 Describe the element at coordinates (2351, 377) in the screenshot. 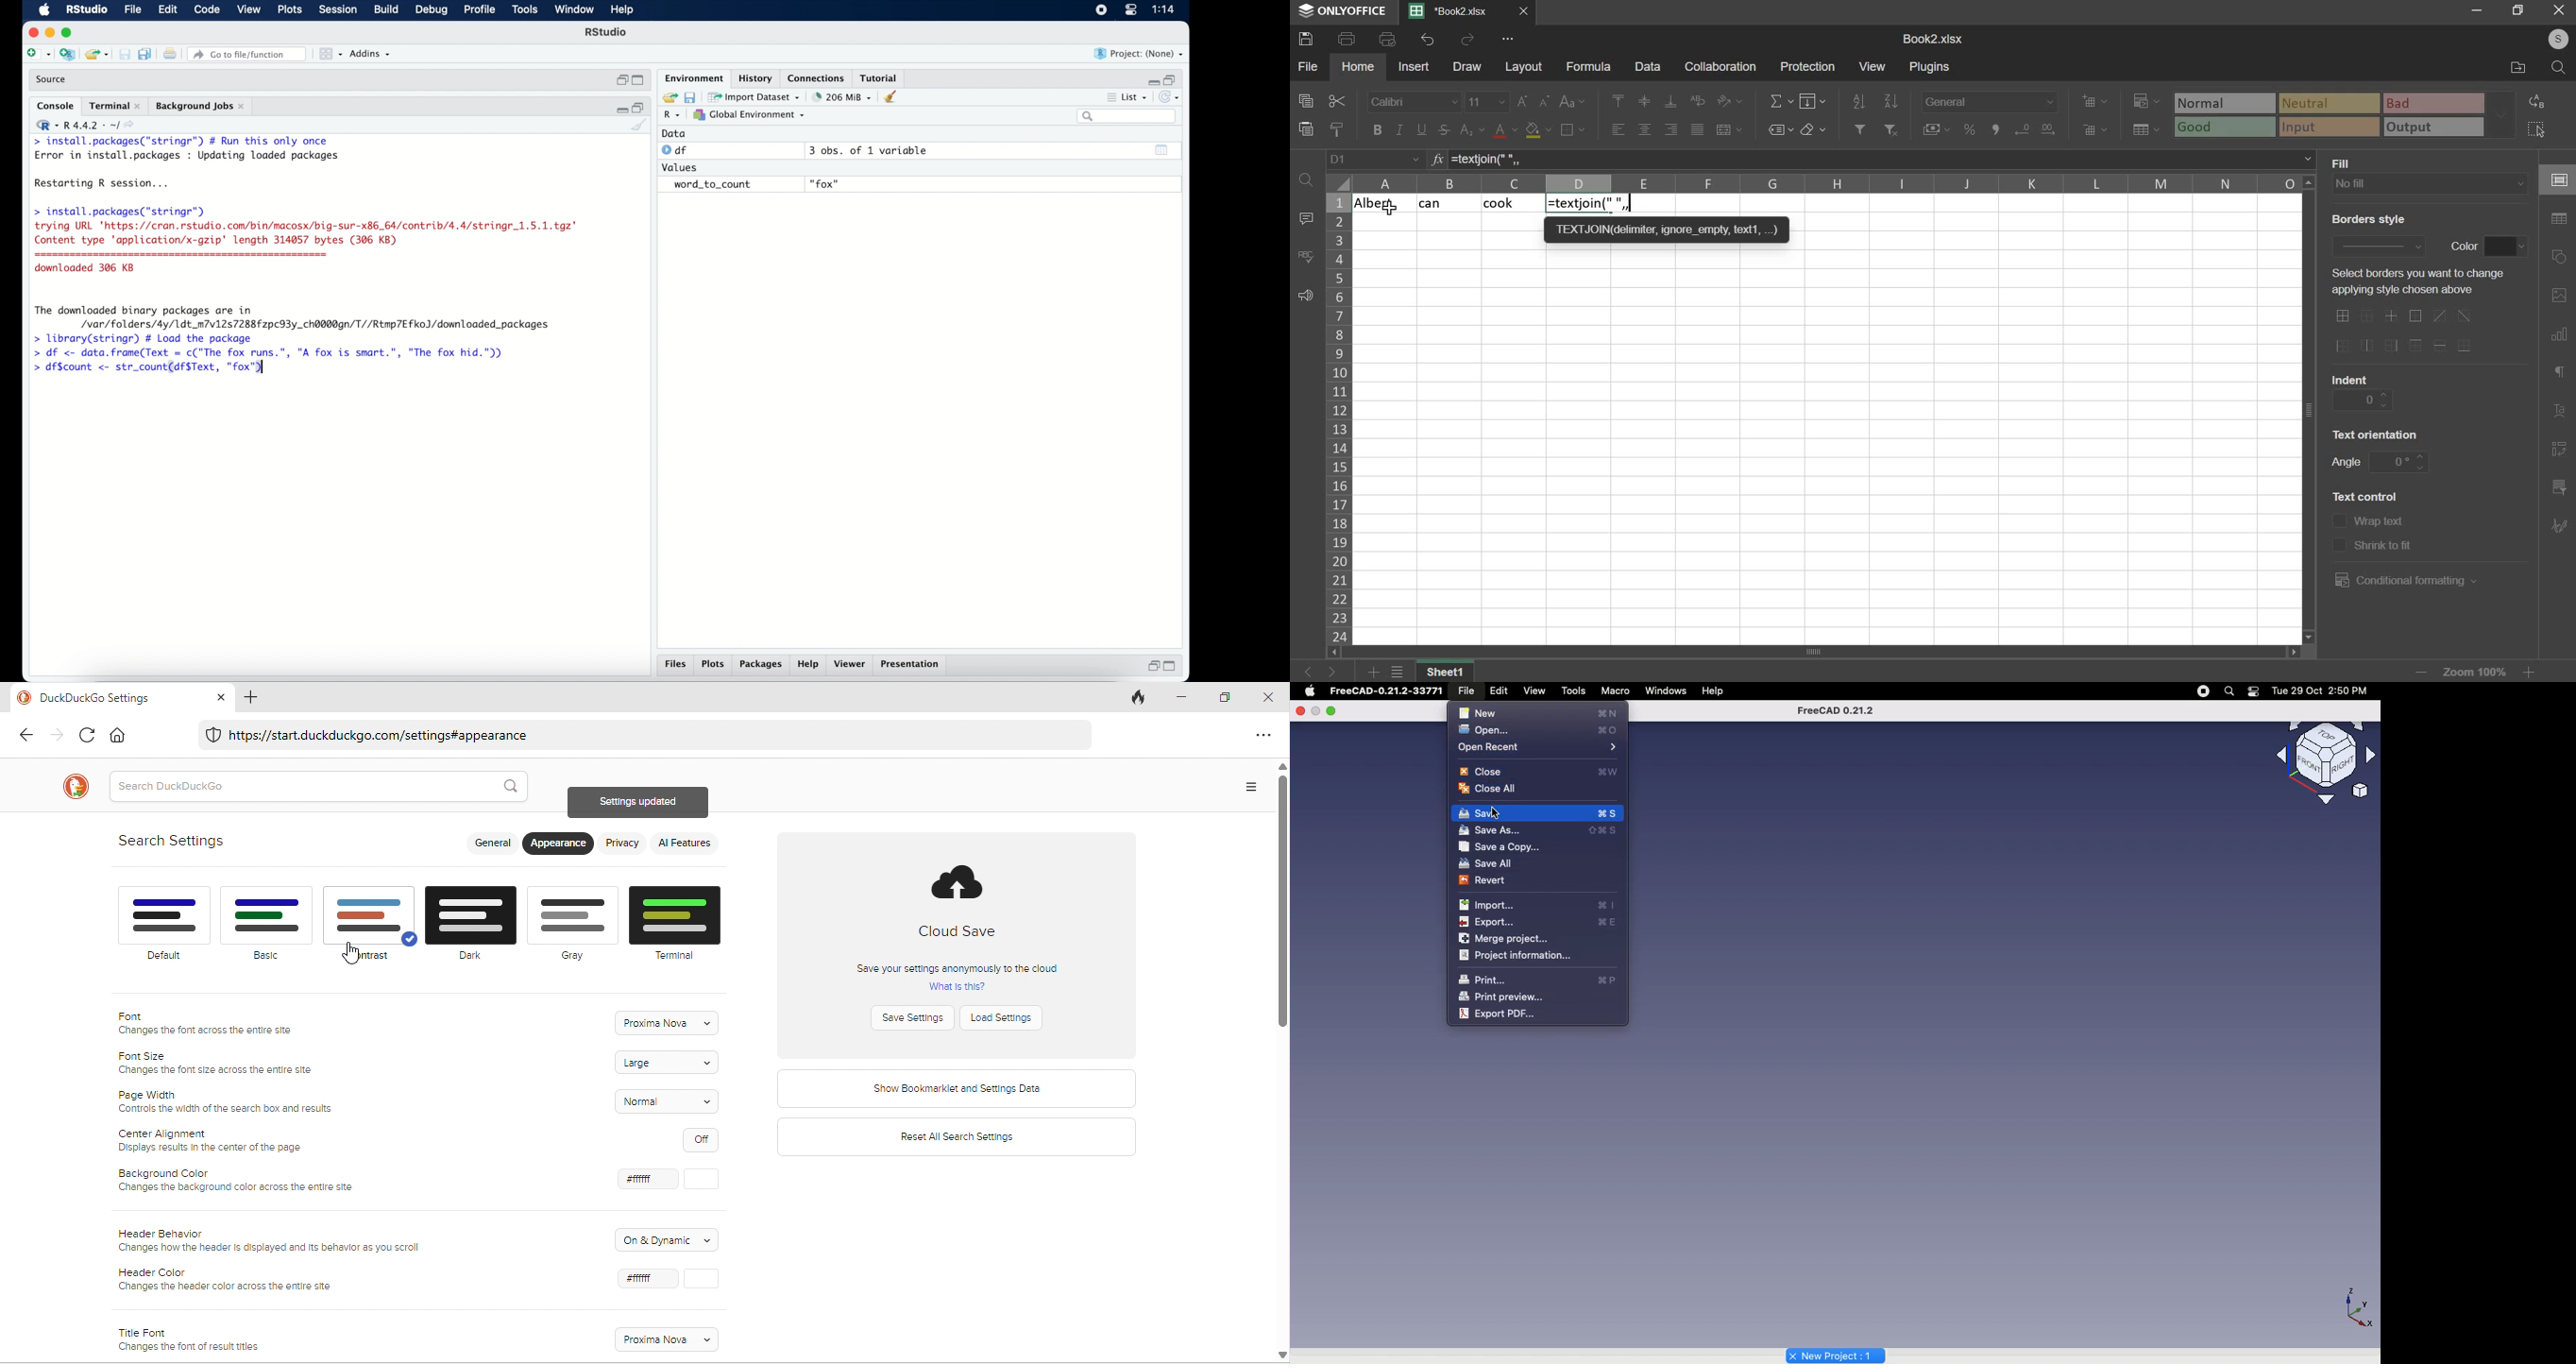

I see `text` at that location.